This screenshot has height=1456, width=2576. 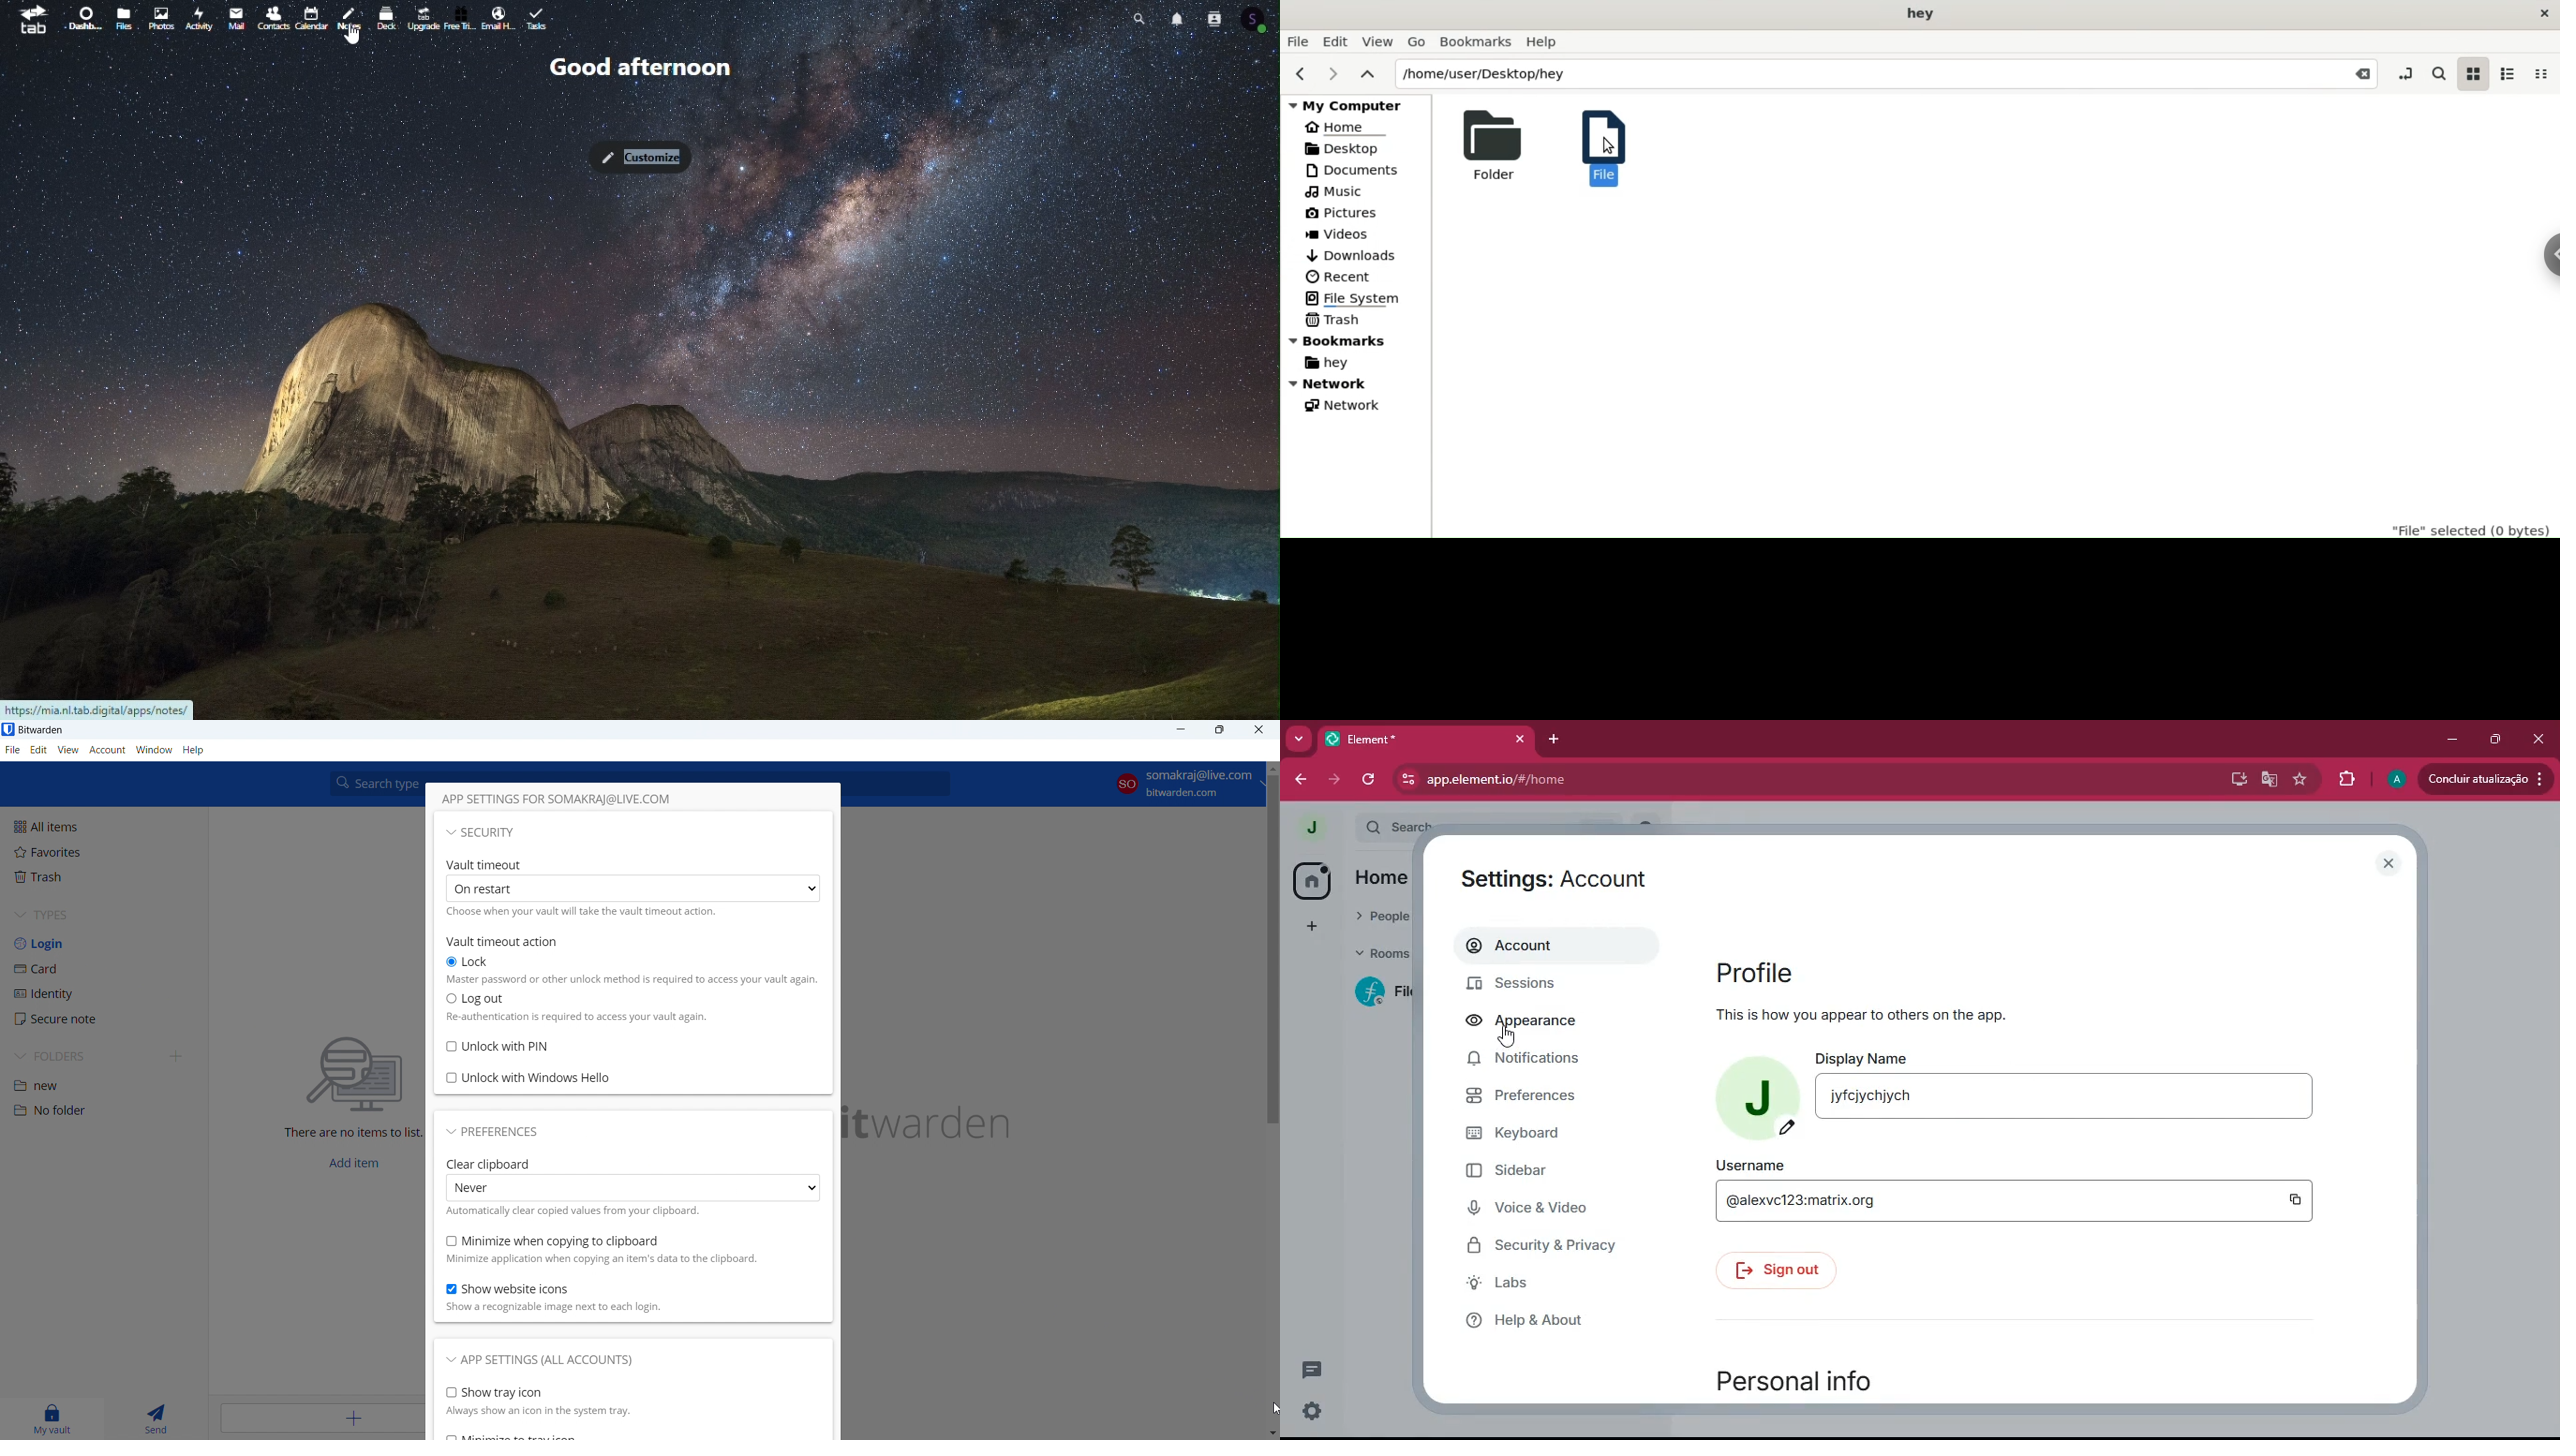 I want to click on profile picture, so click(x=1758, y=1097).